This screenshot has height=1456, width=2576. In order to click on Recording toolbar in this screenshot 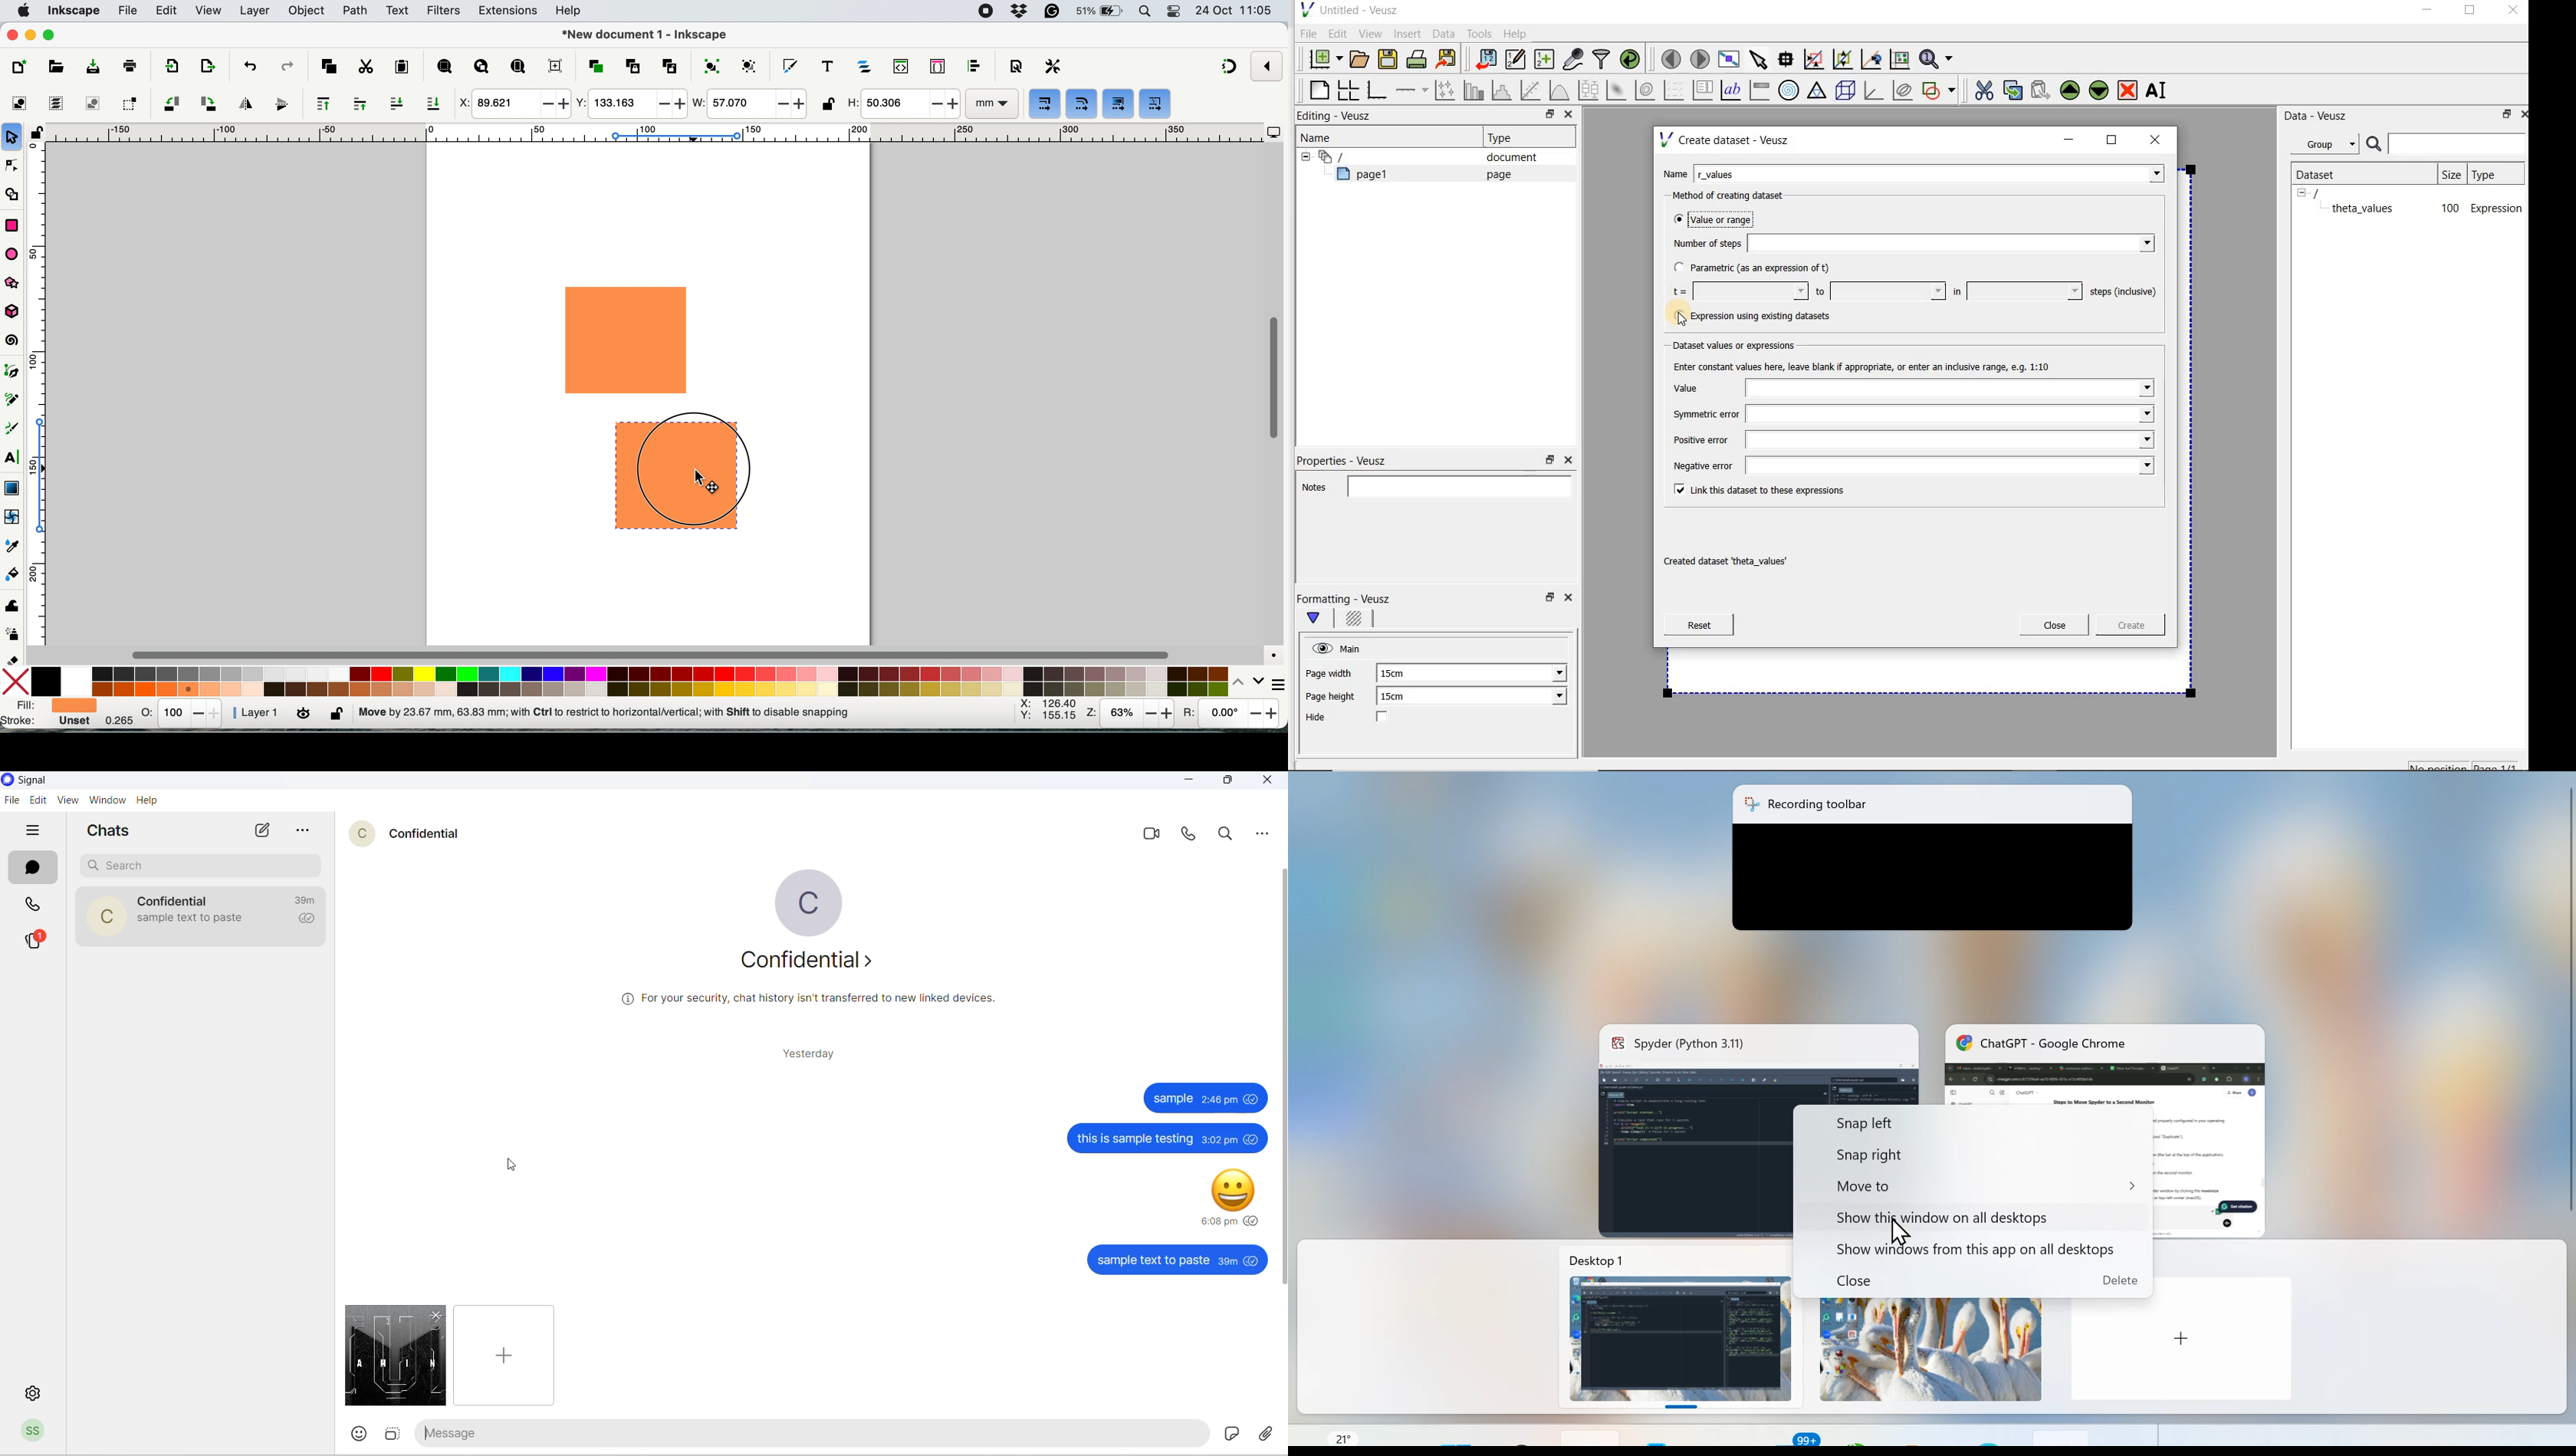, I will do `click(1933, 805)`.